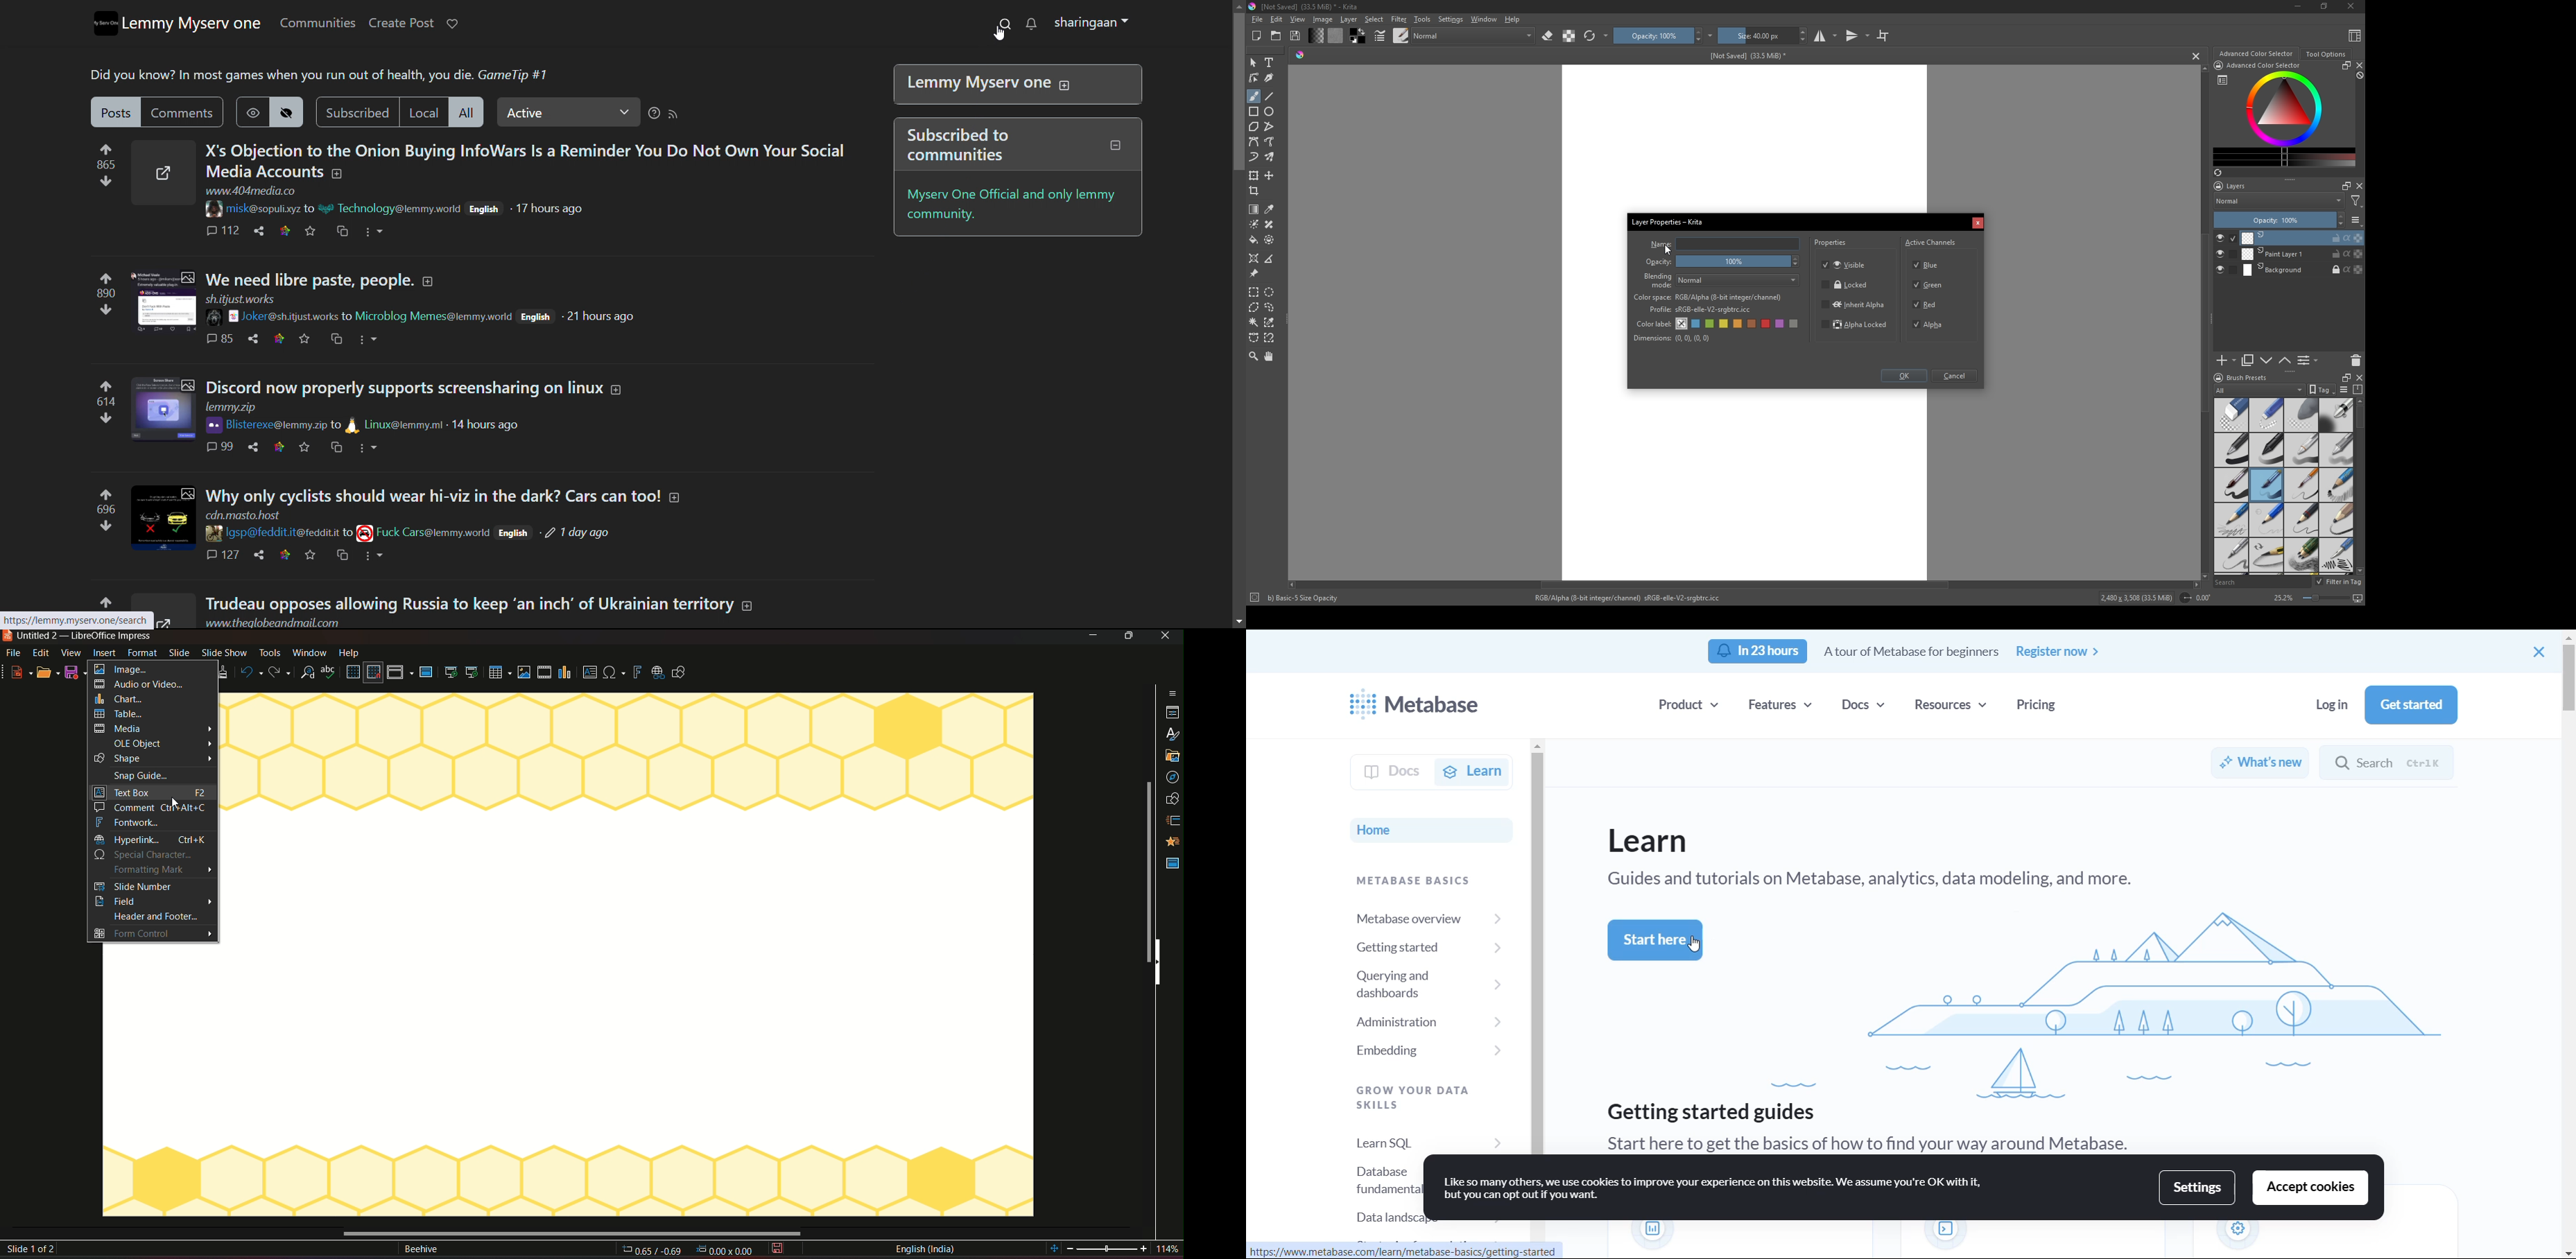 This screenshot has width=2576, height=1260. What do you see at coordinates (1254, 291) in the screenshot?
I see `rectangular` at bounding box center [1254, 291].